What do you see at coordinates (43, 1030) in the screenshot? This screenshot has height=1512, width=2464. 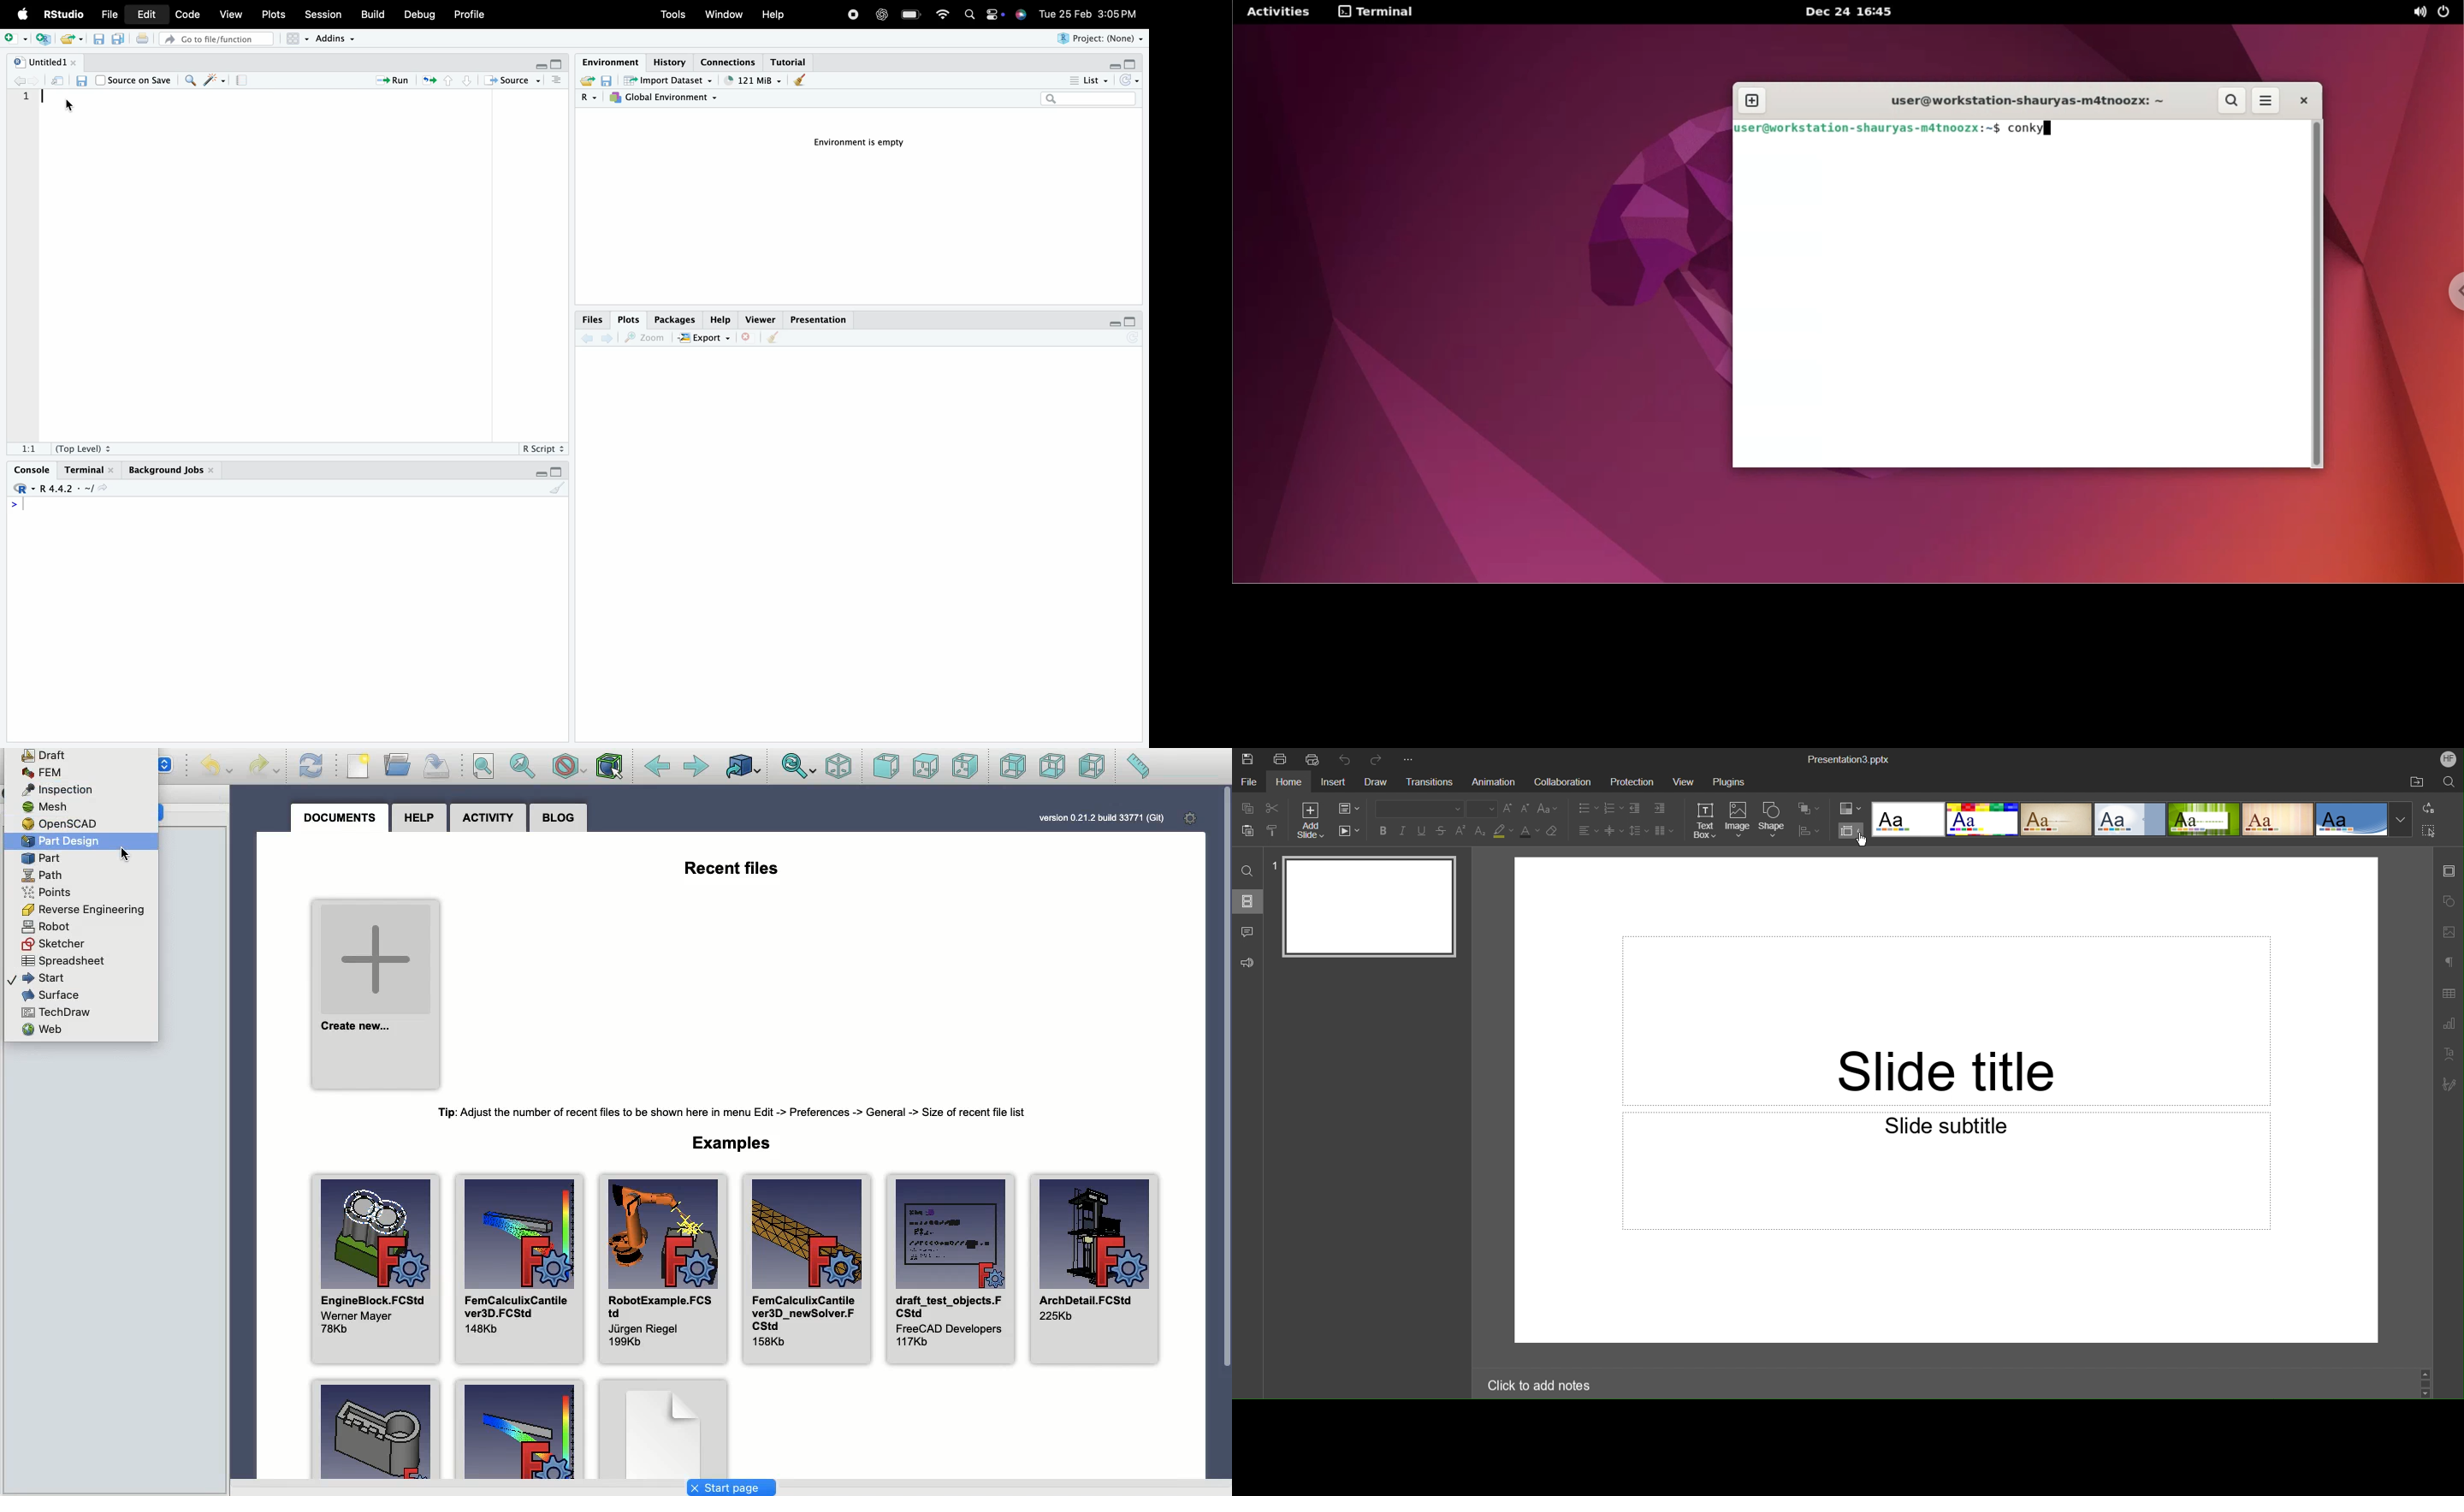 I see `Web` at bounding box center [43, 1030].